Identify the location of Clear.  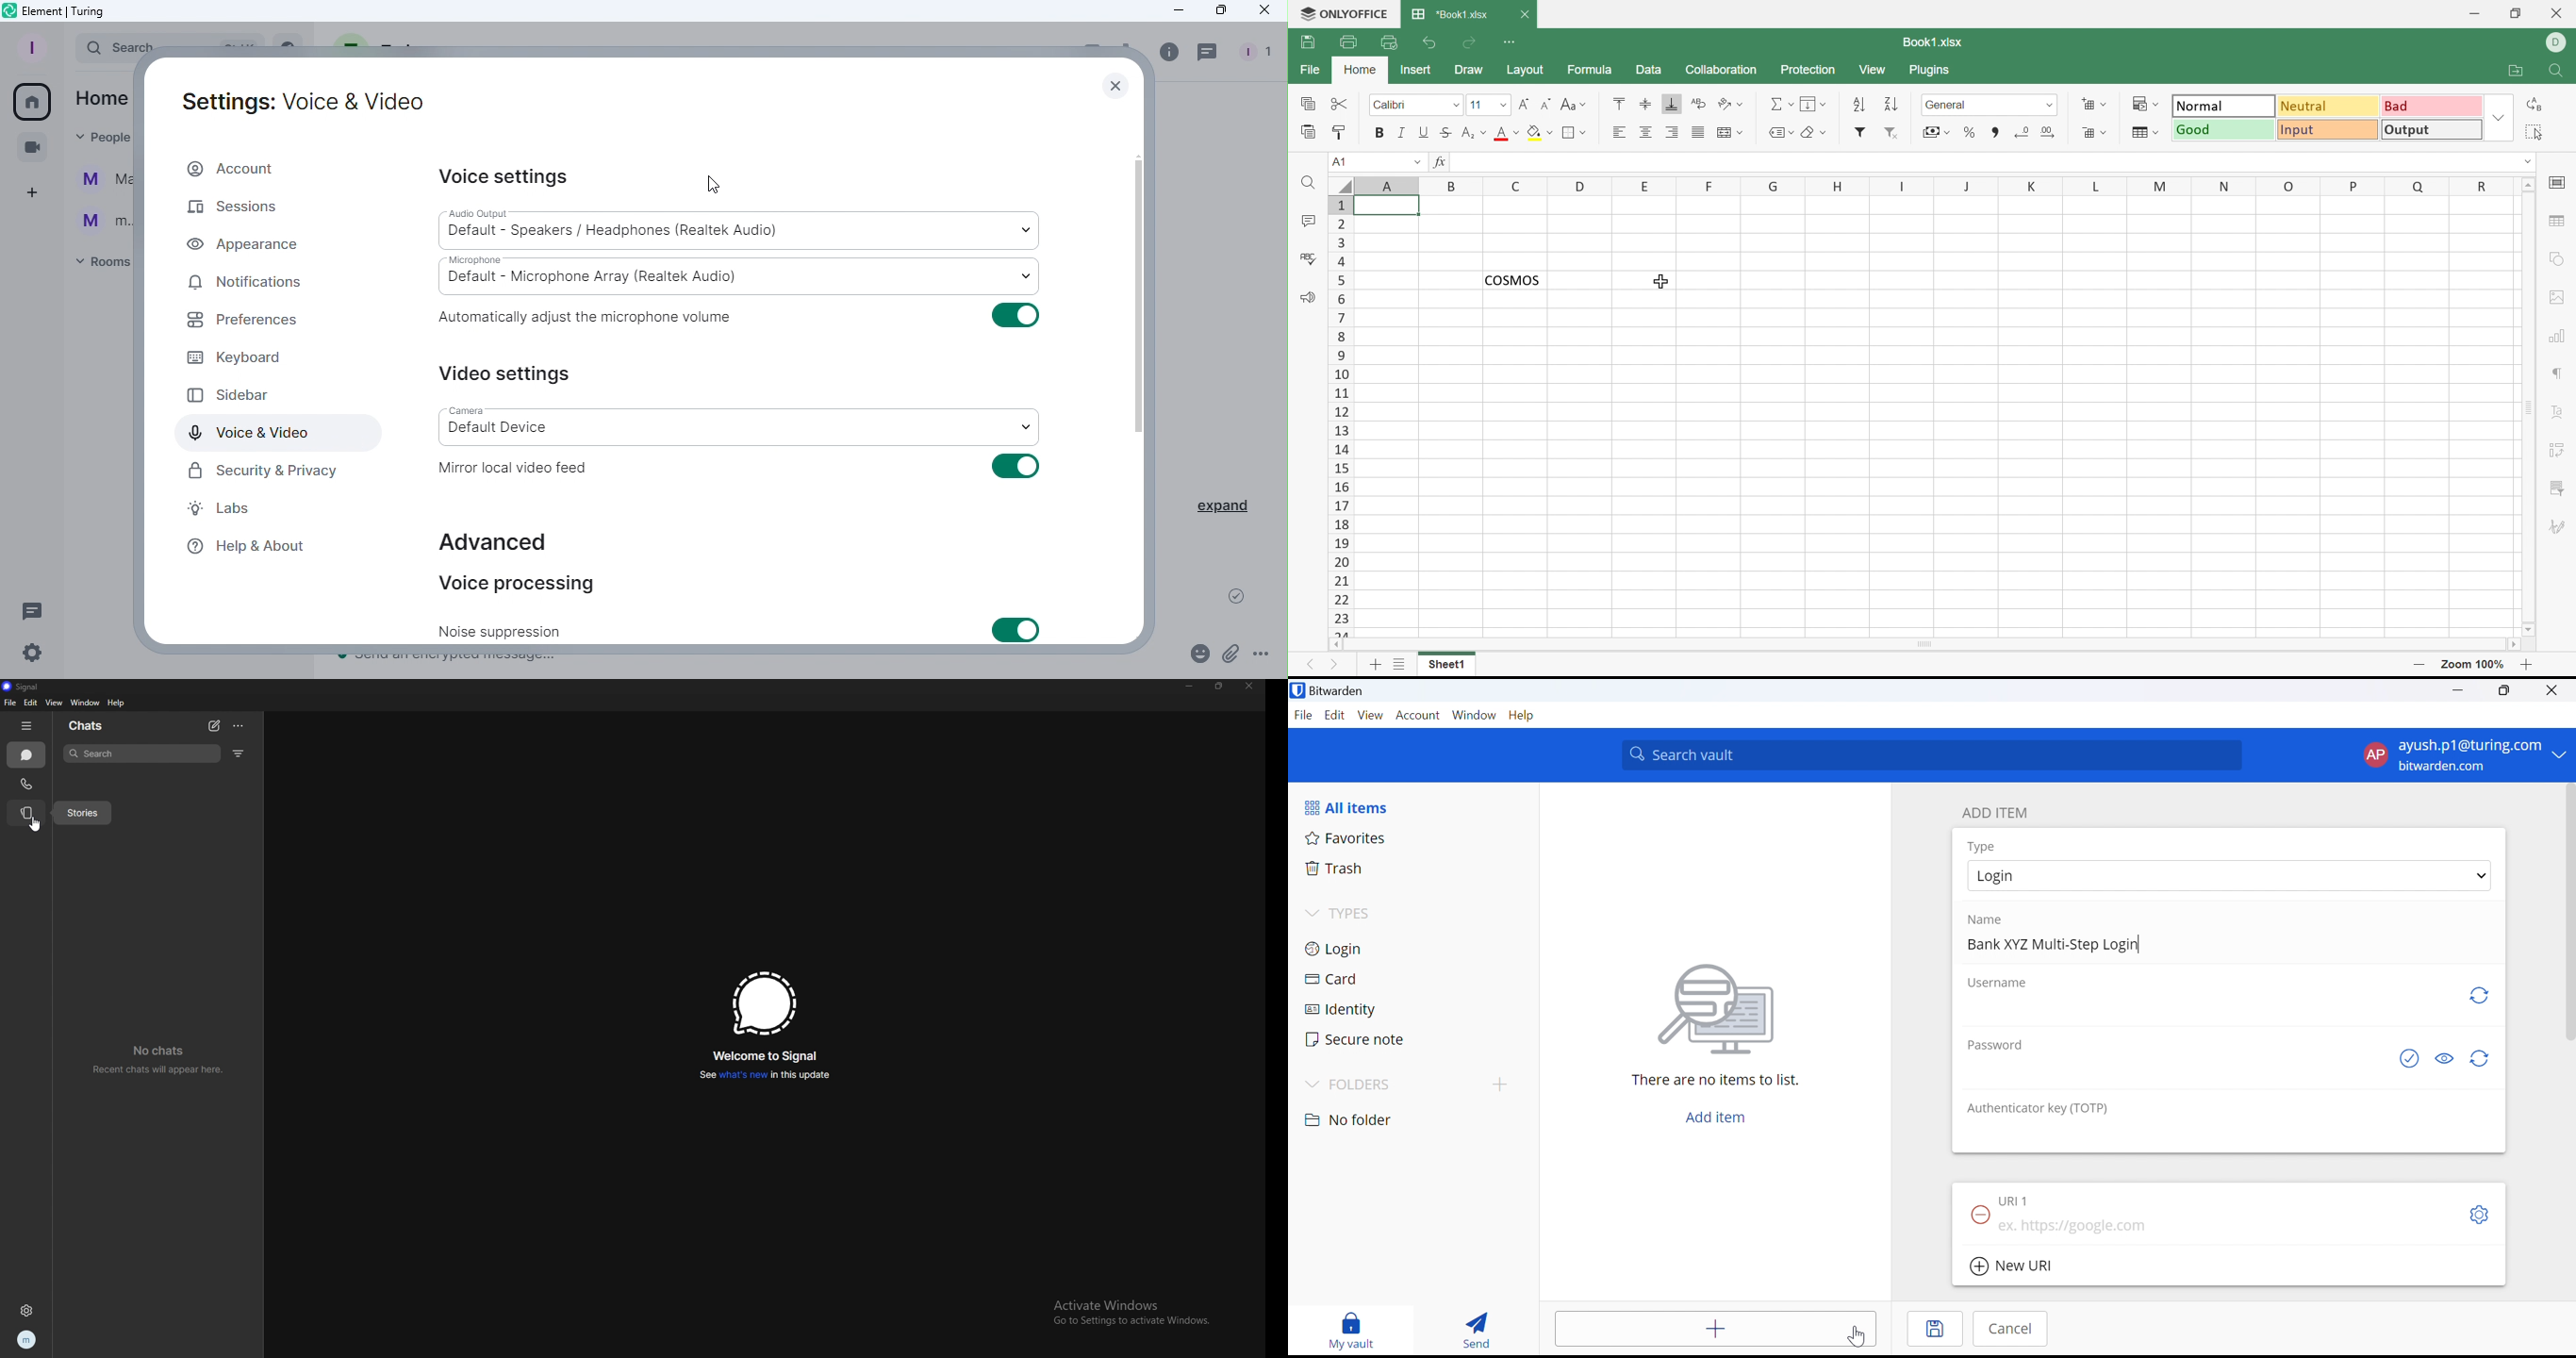
(1815, 134).